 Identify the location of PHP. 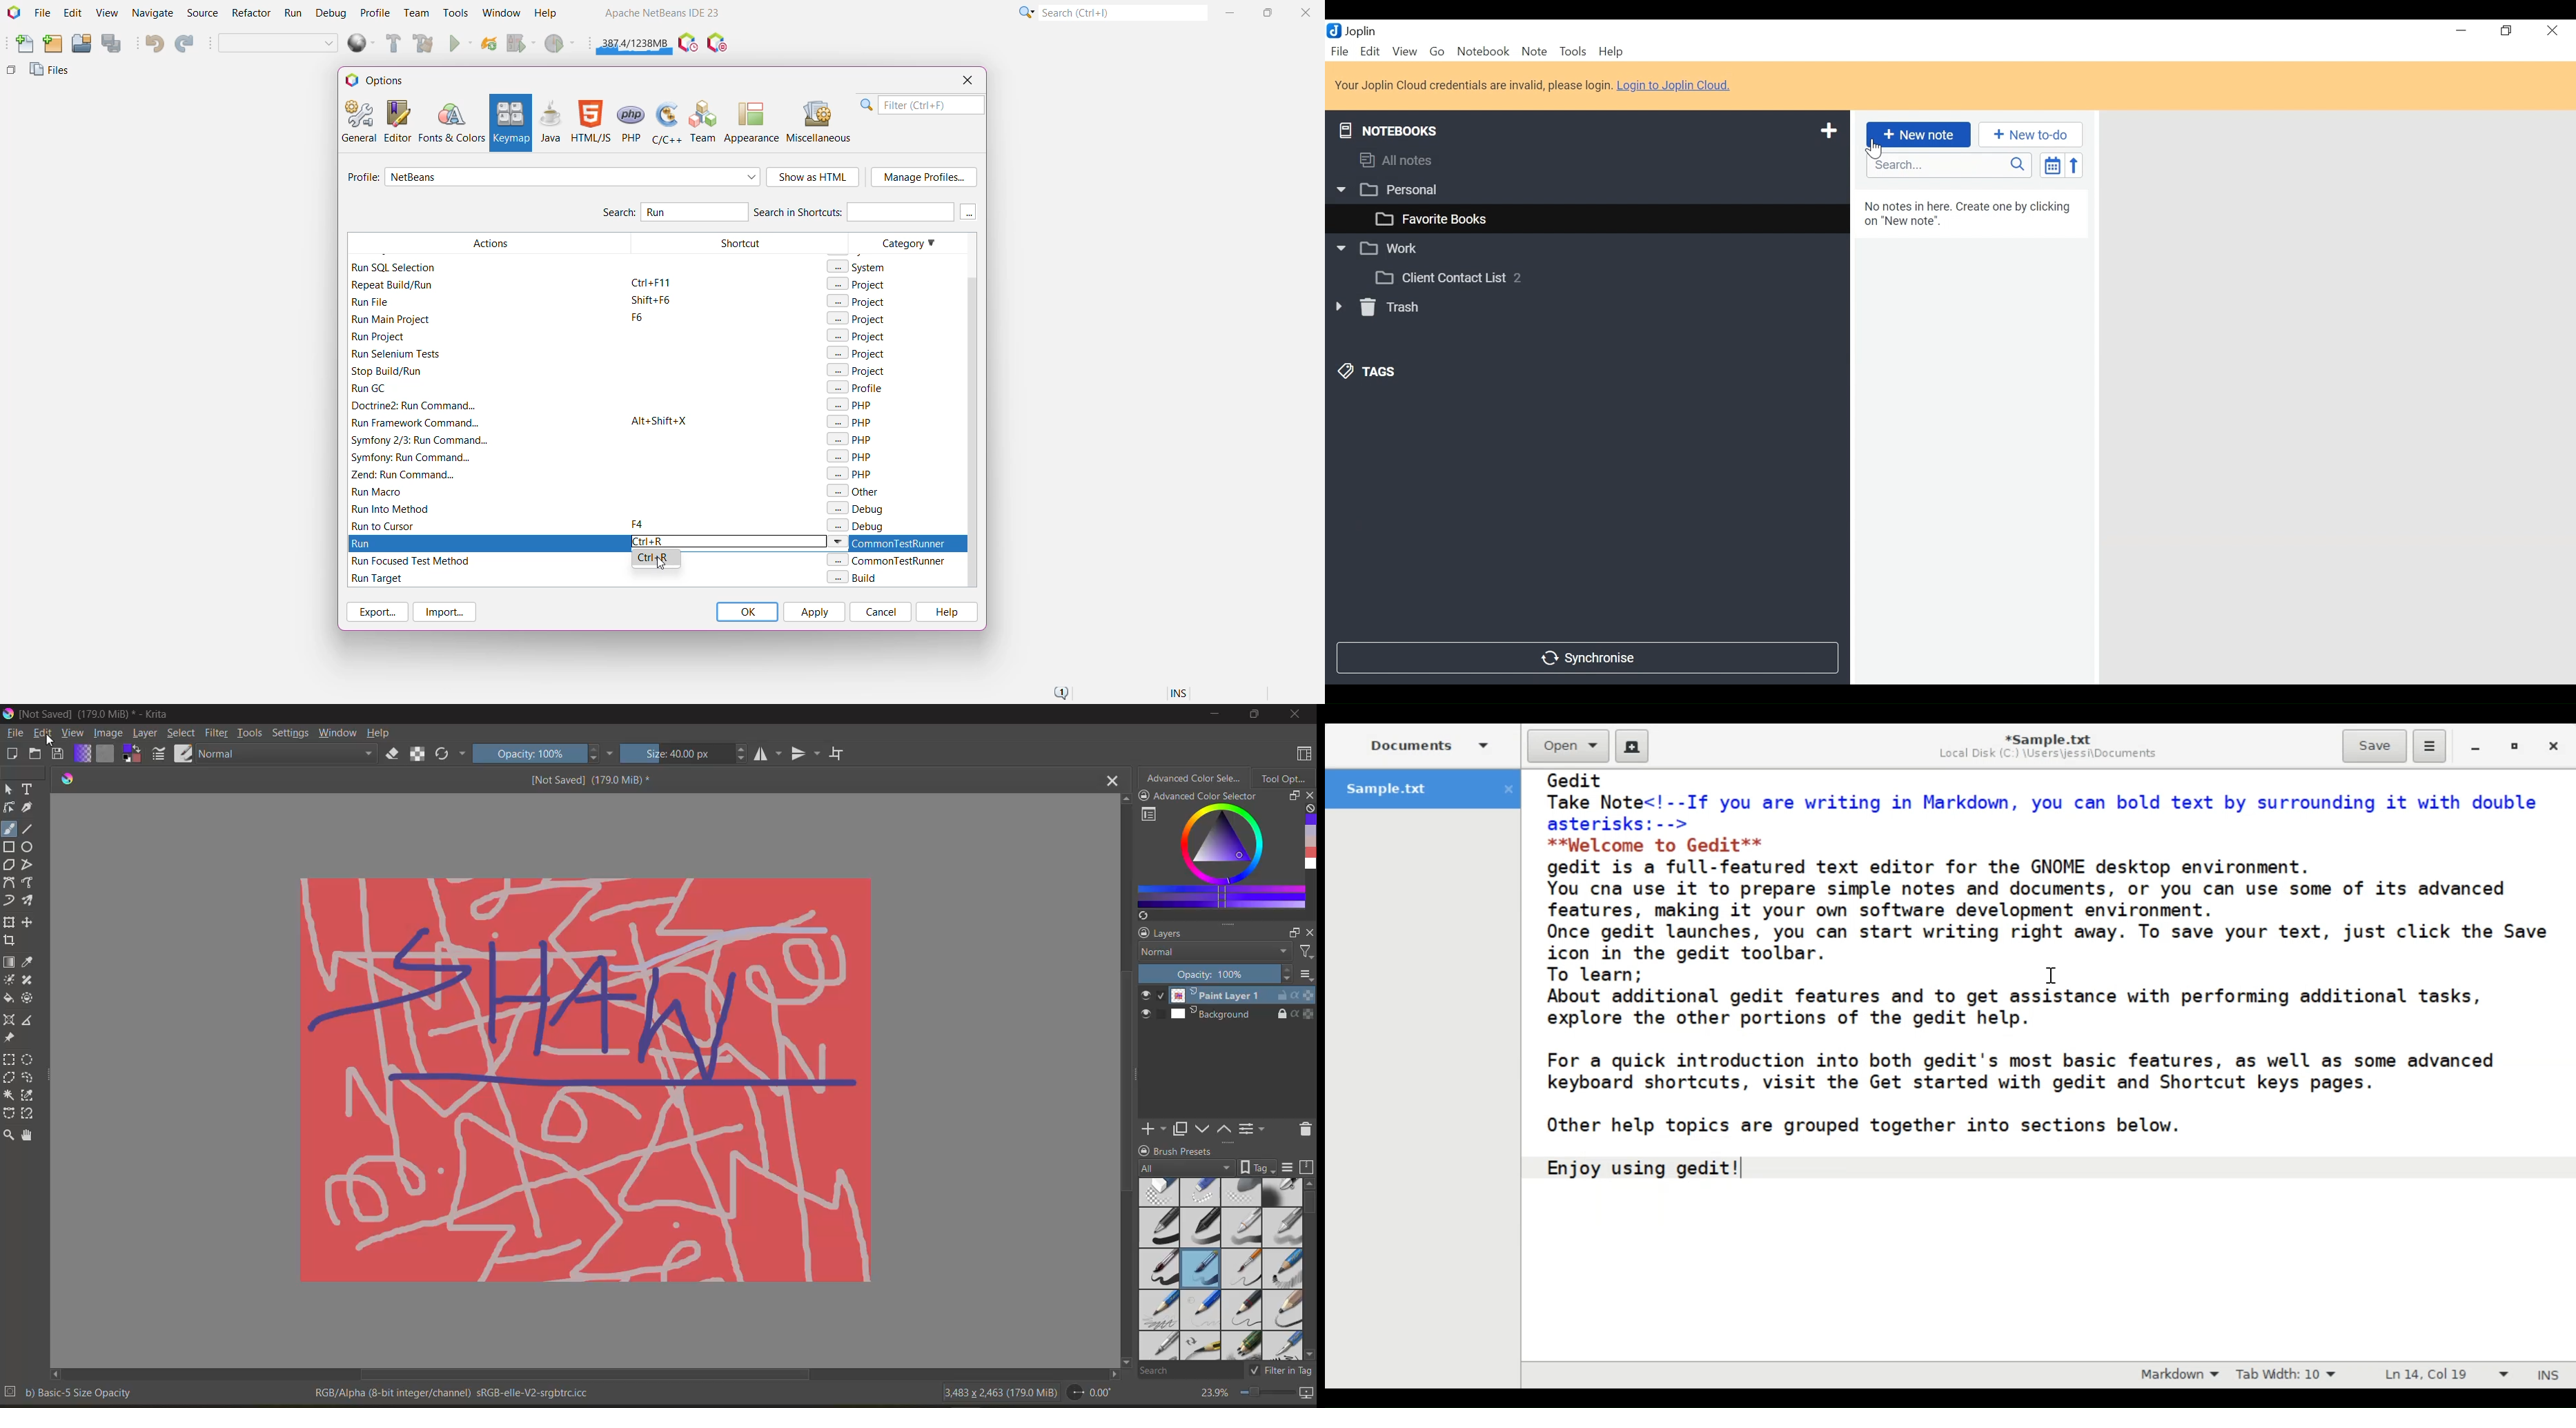
(632, 121).